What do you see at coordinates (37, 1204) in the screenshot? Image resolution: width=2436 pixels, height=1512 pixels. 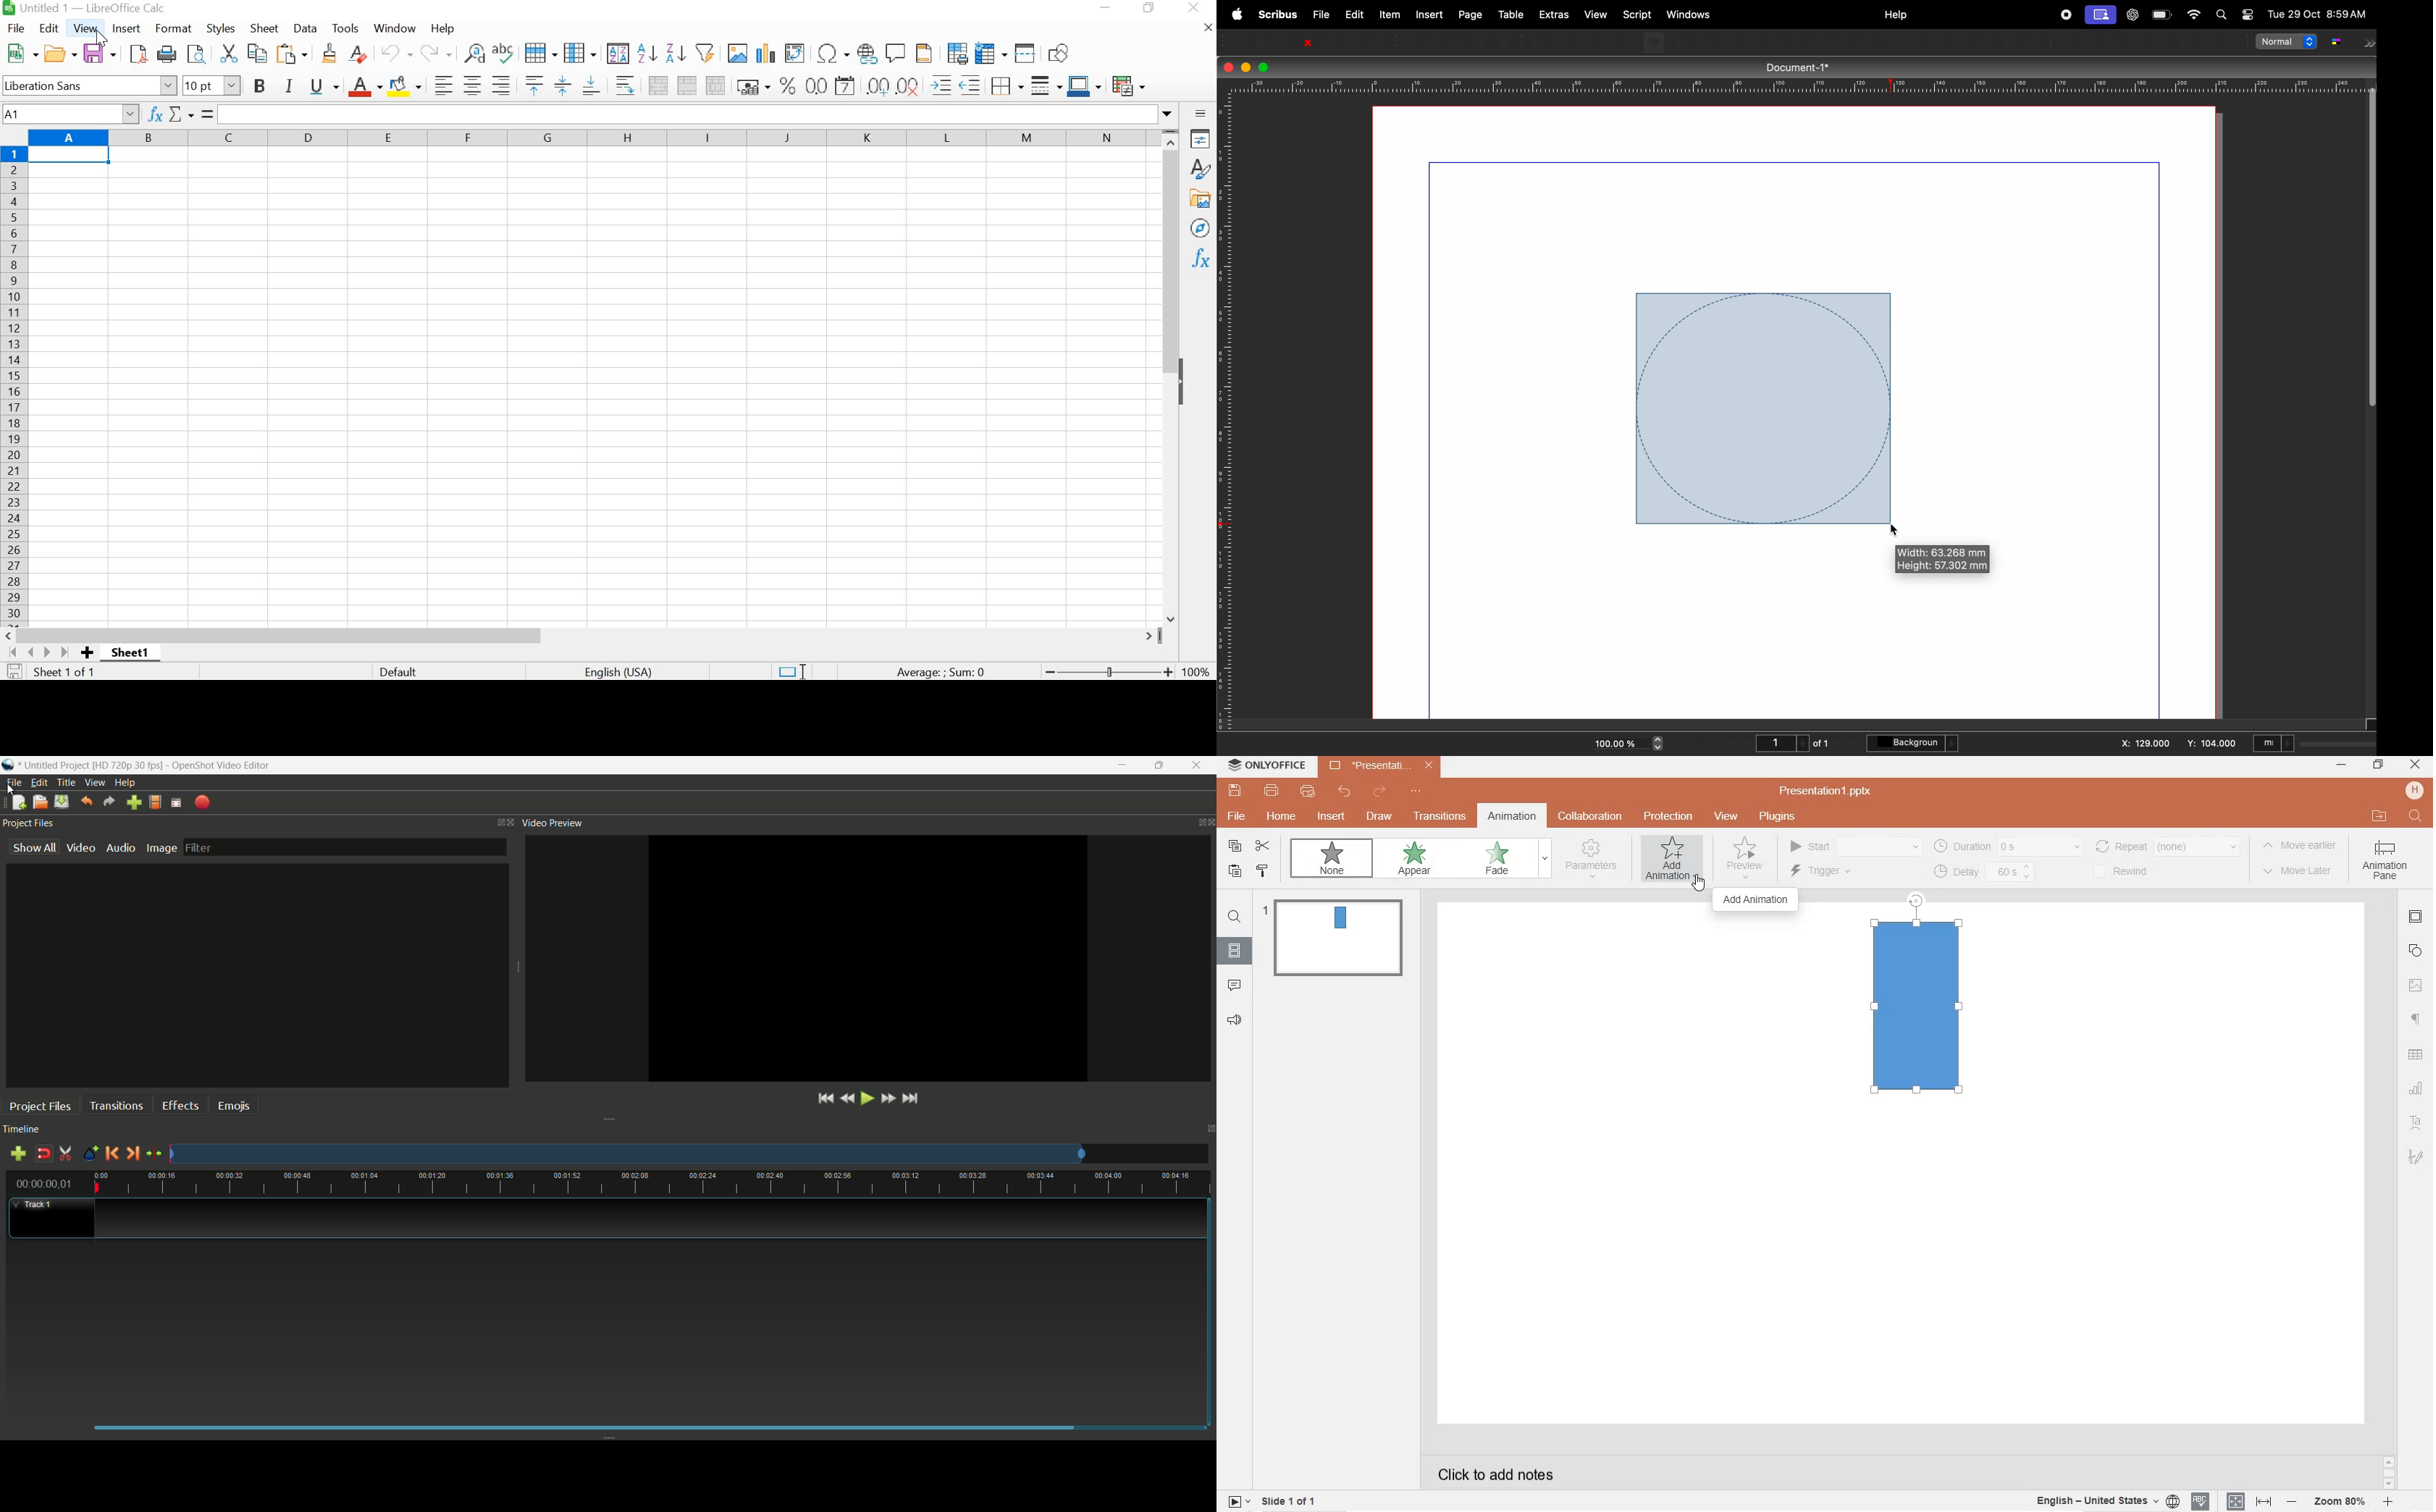 I see `track 1` at bounding box center [37, 1204].